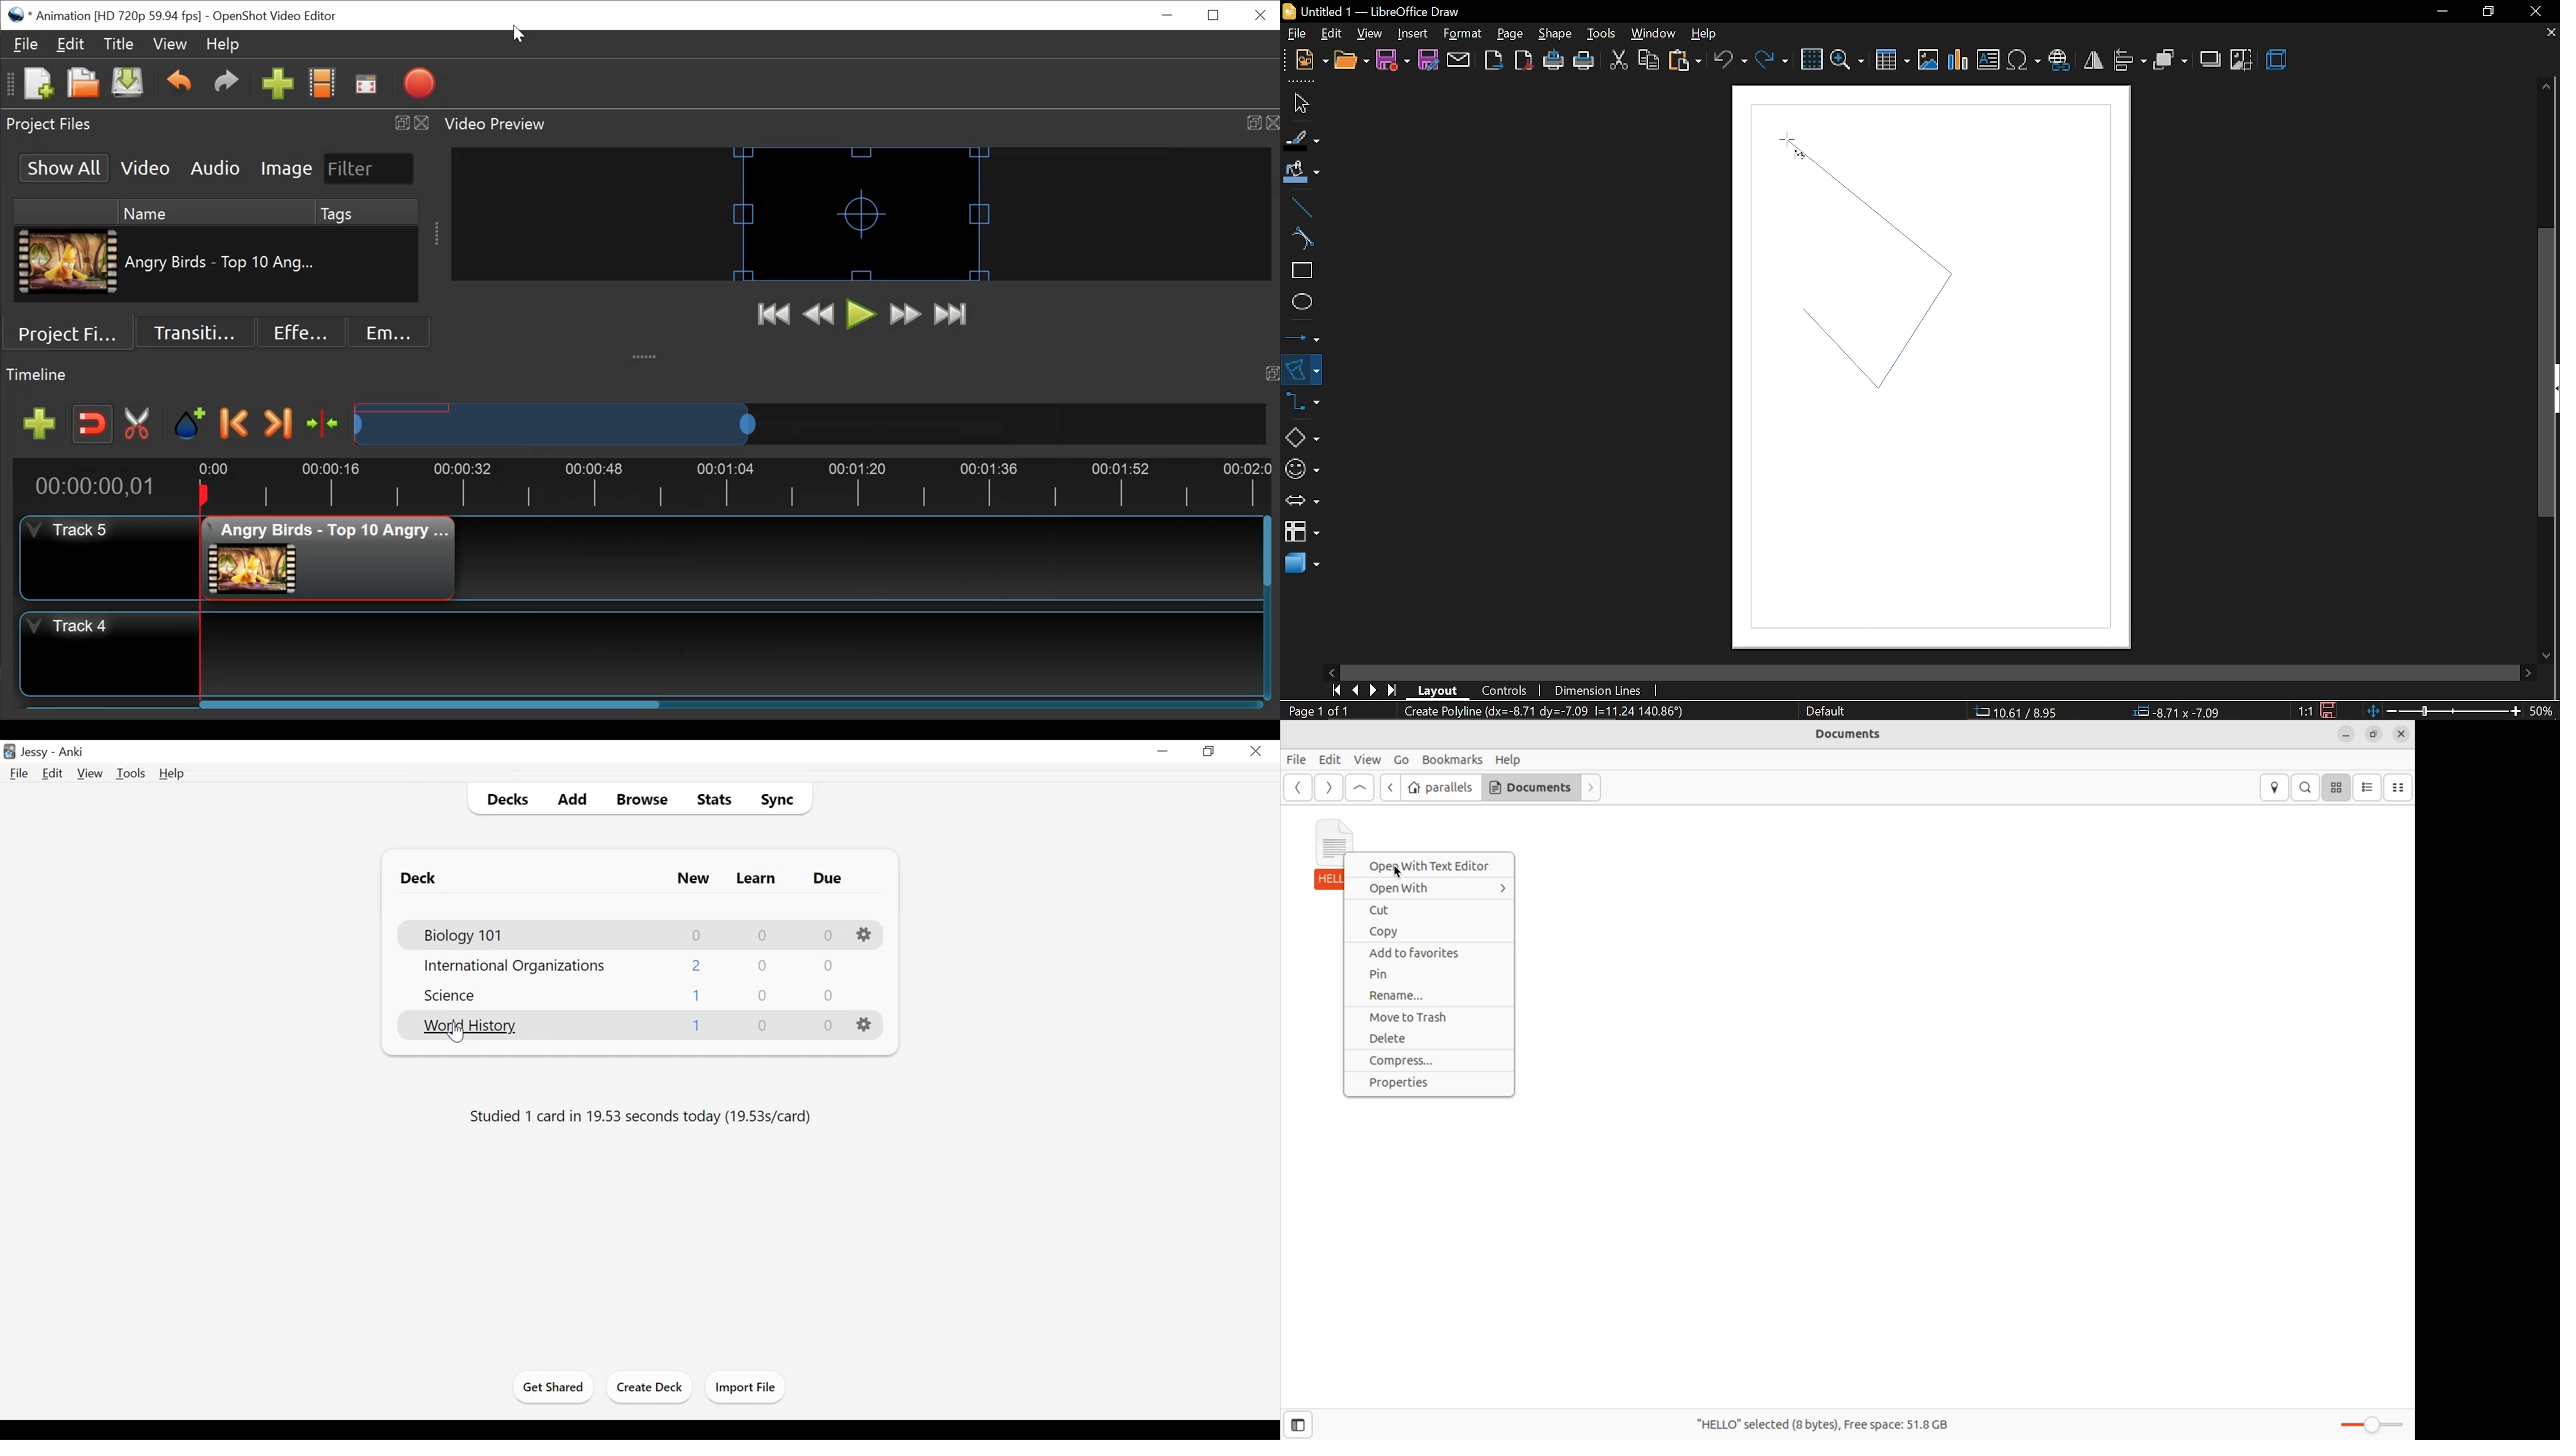 The image size is (2576, 1456). Describe the element at coordinates (757, 877) in the screenshot. I see `Learn Cards` at that location.